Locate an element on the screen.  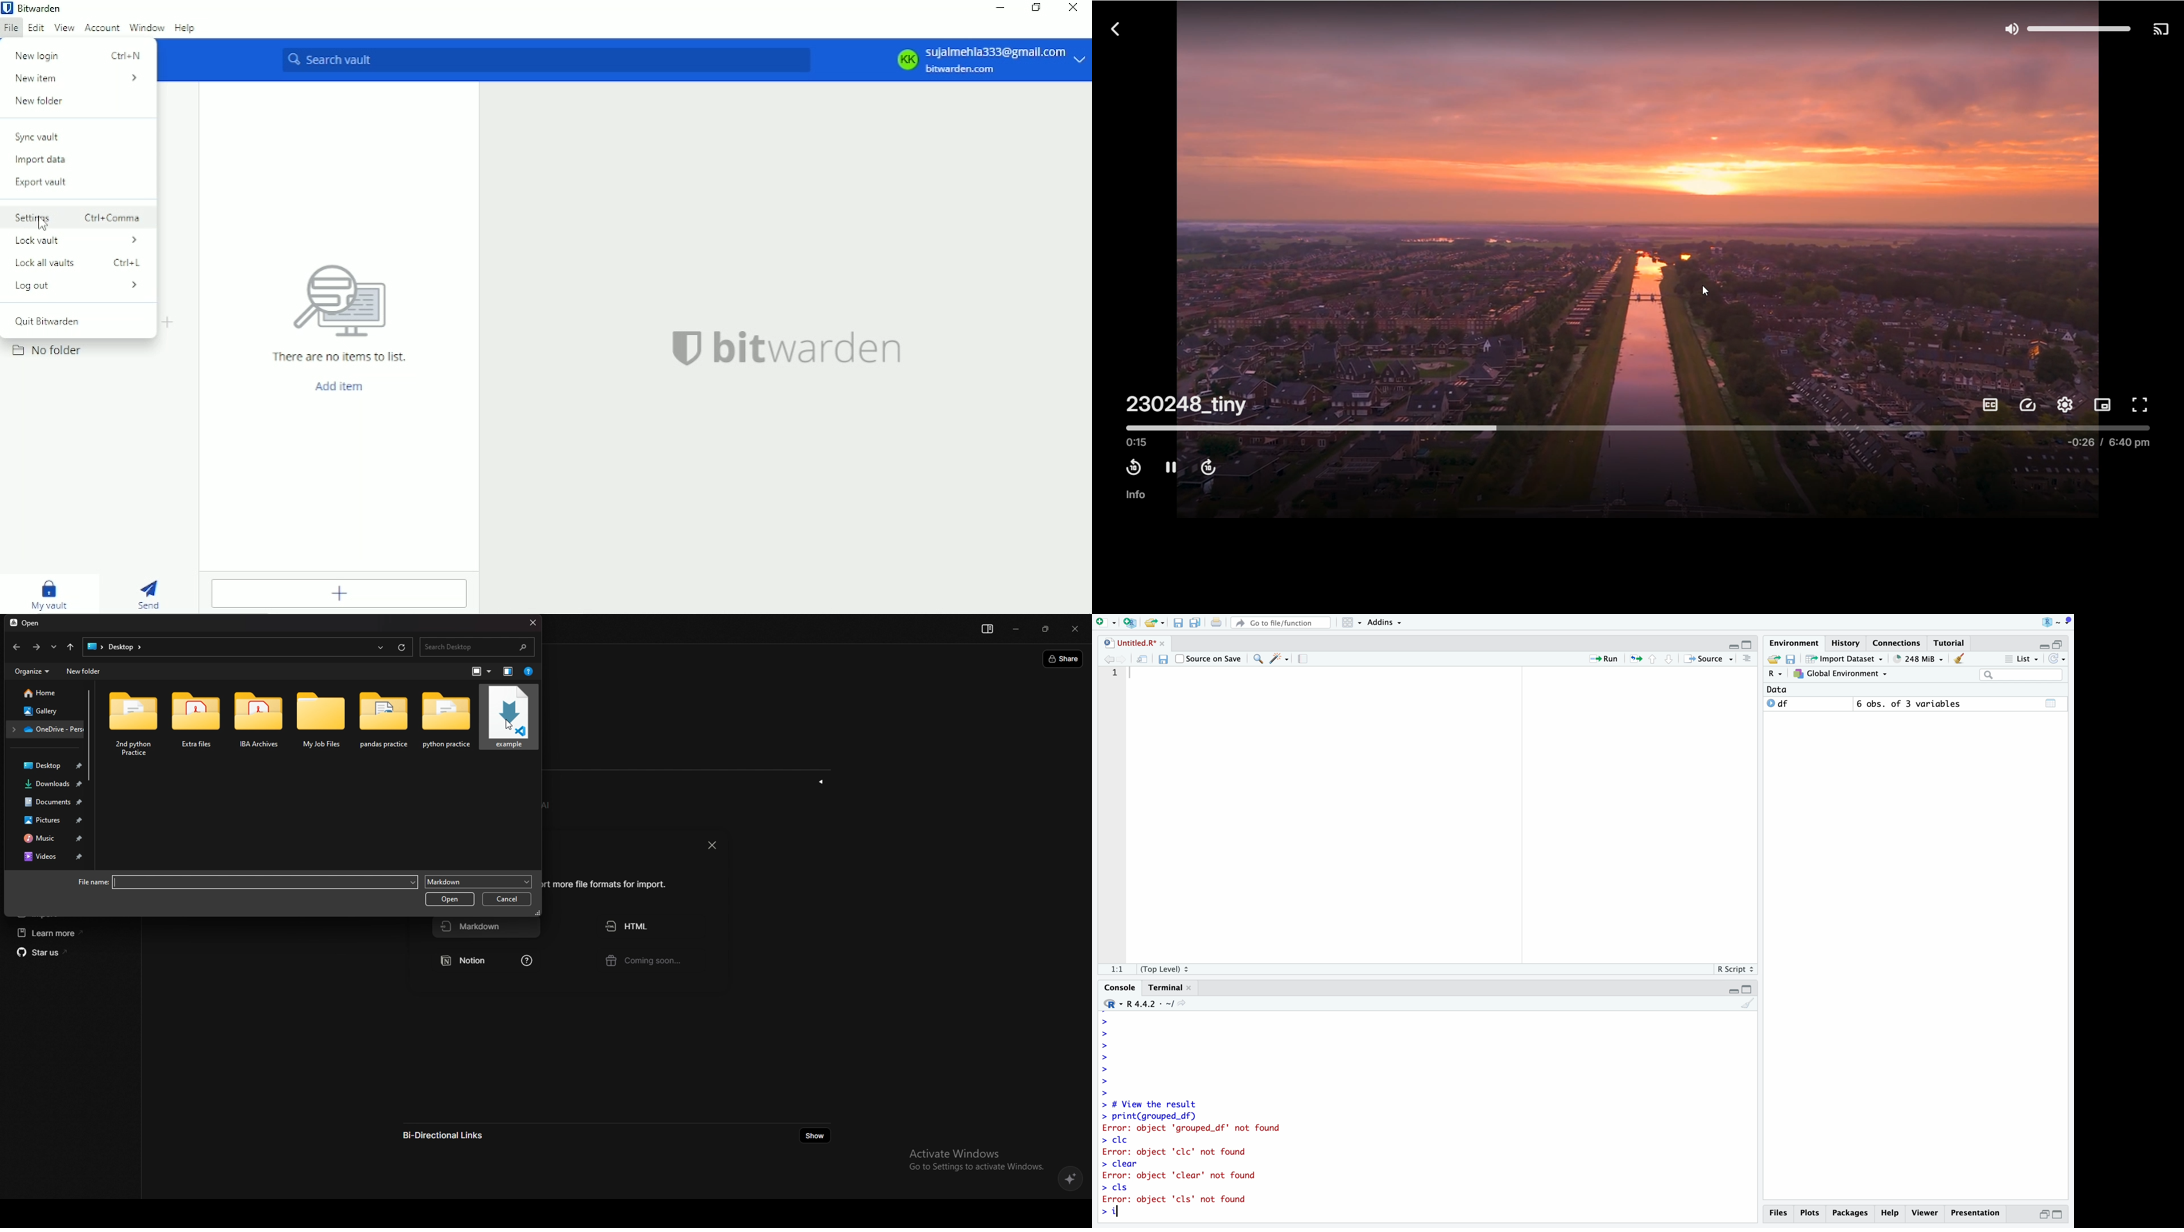
Go to next section is located at coordinates (1668, 658).